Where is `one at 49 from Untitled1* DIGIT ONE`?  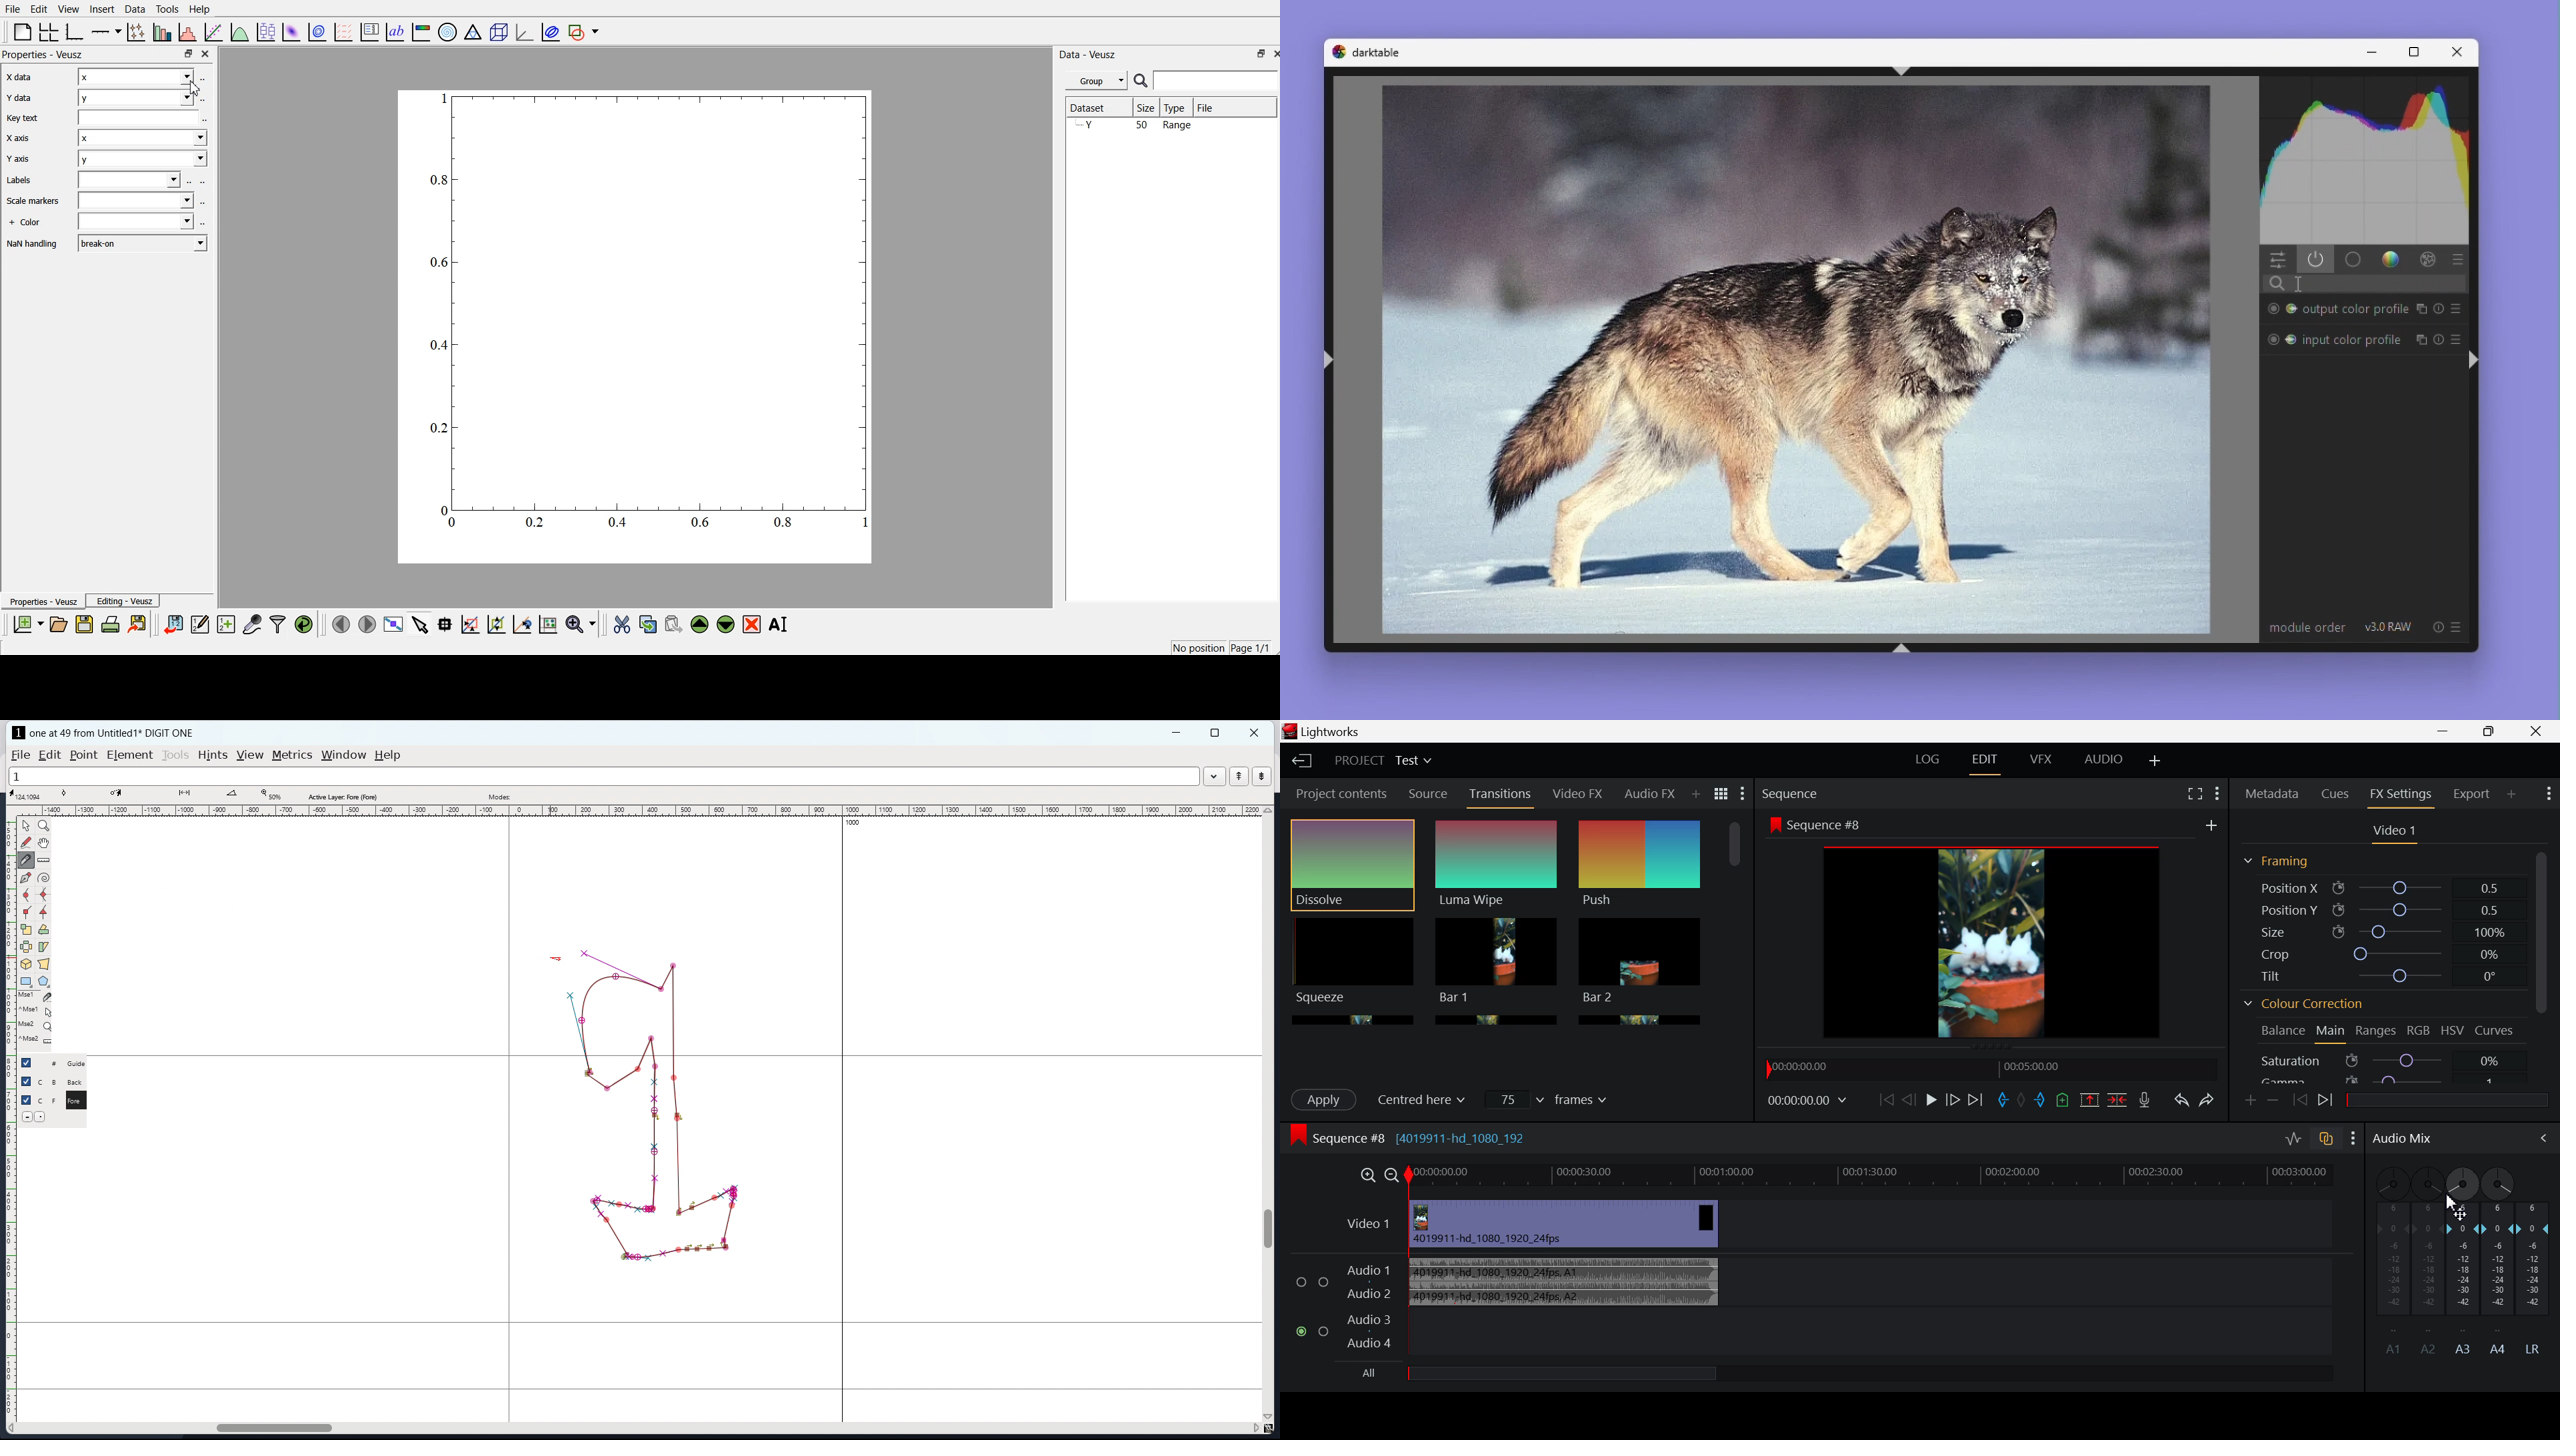
one at 49 from Untitled1* DIGIT ONE is located at coordinates (119, 733).